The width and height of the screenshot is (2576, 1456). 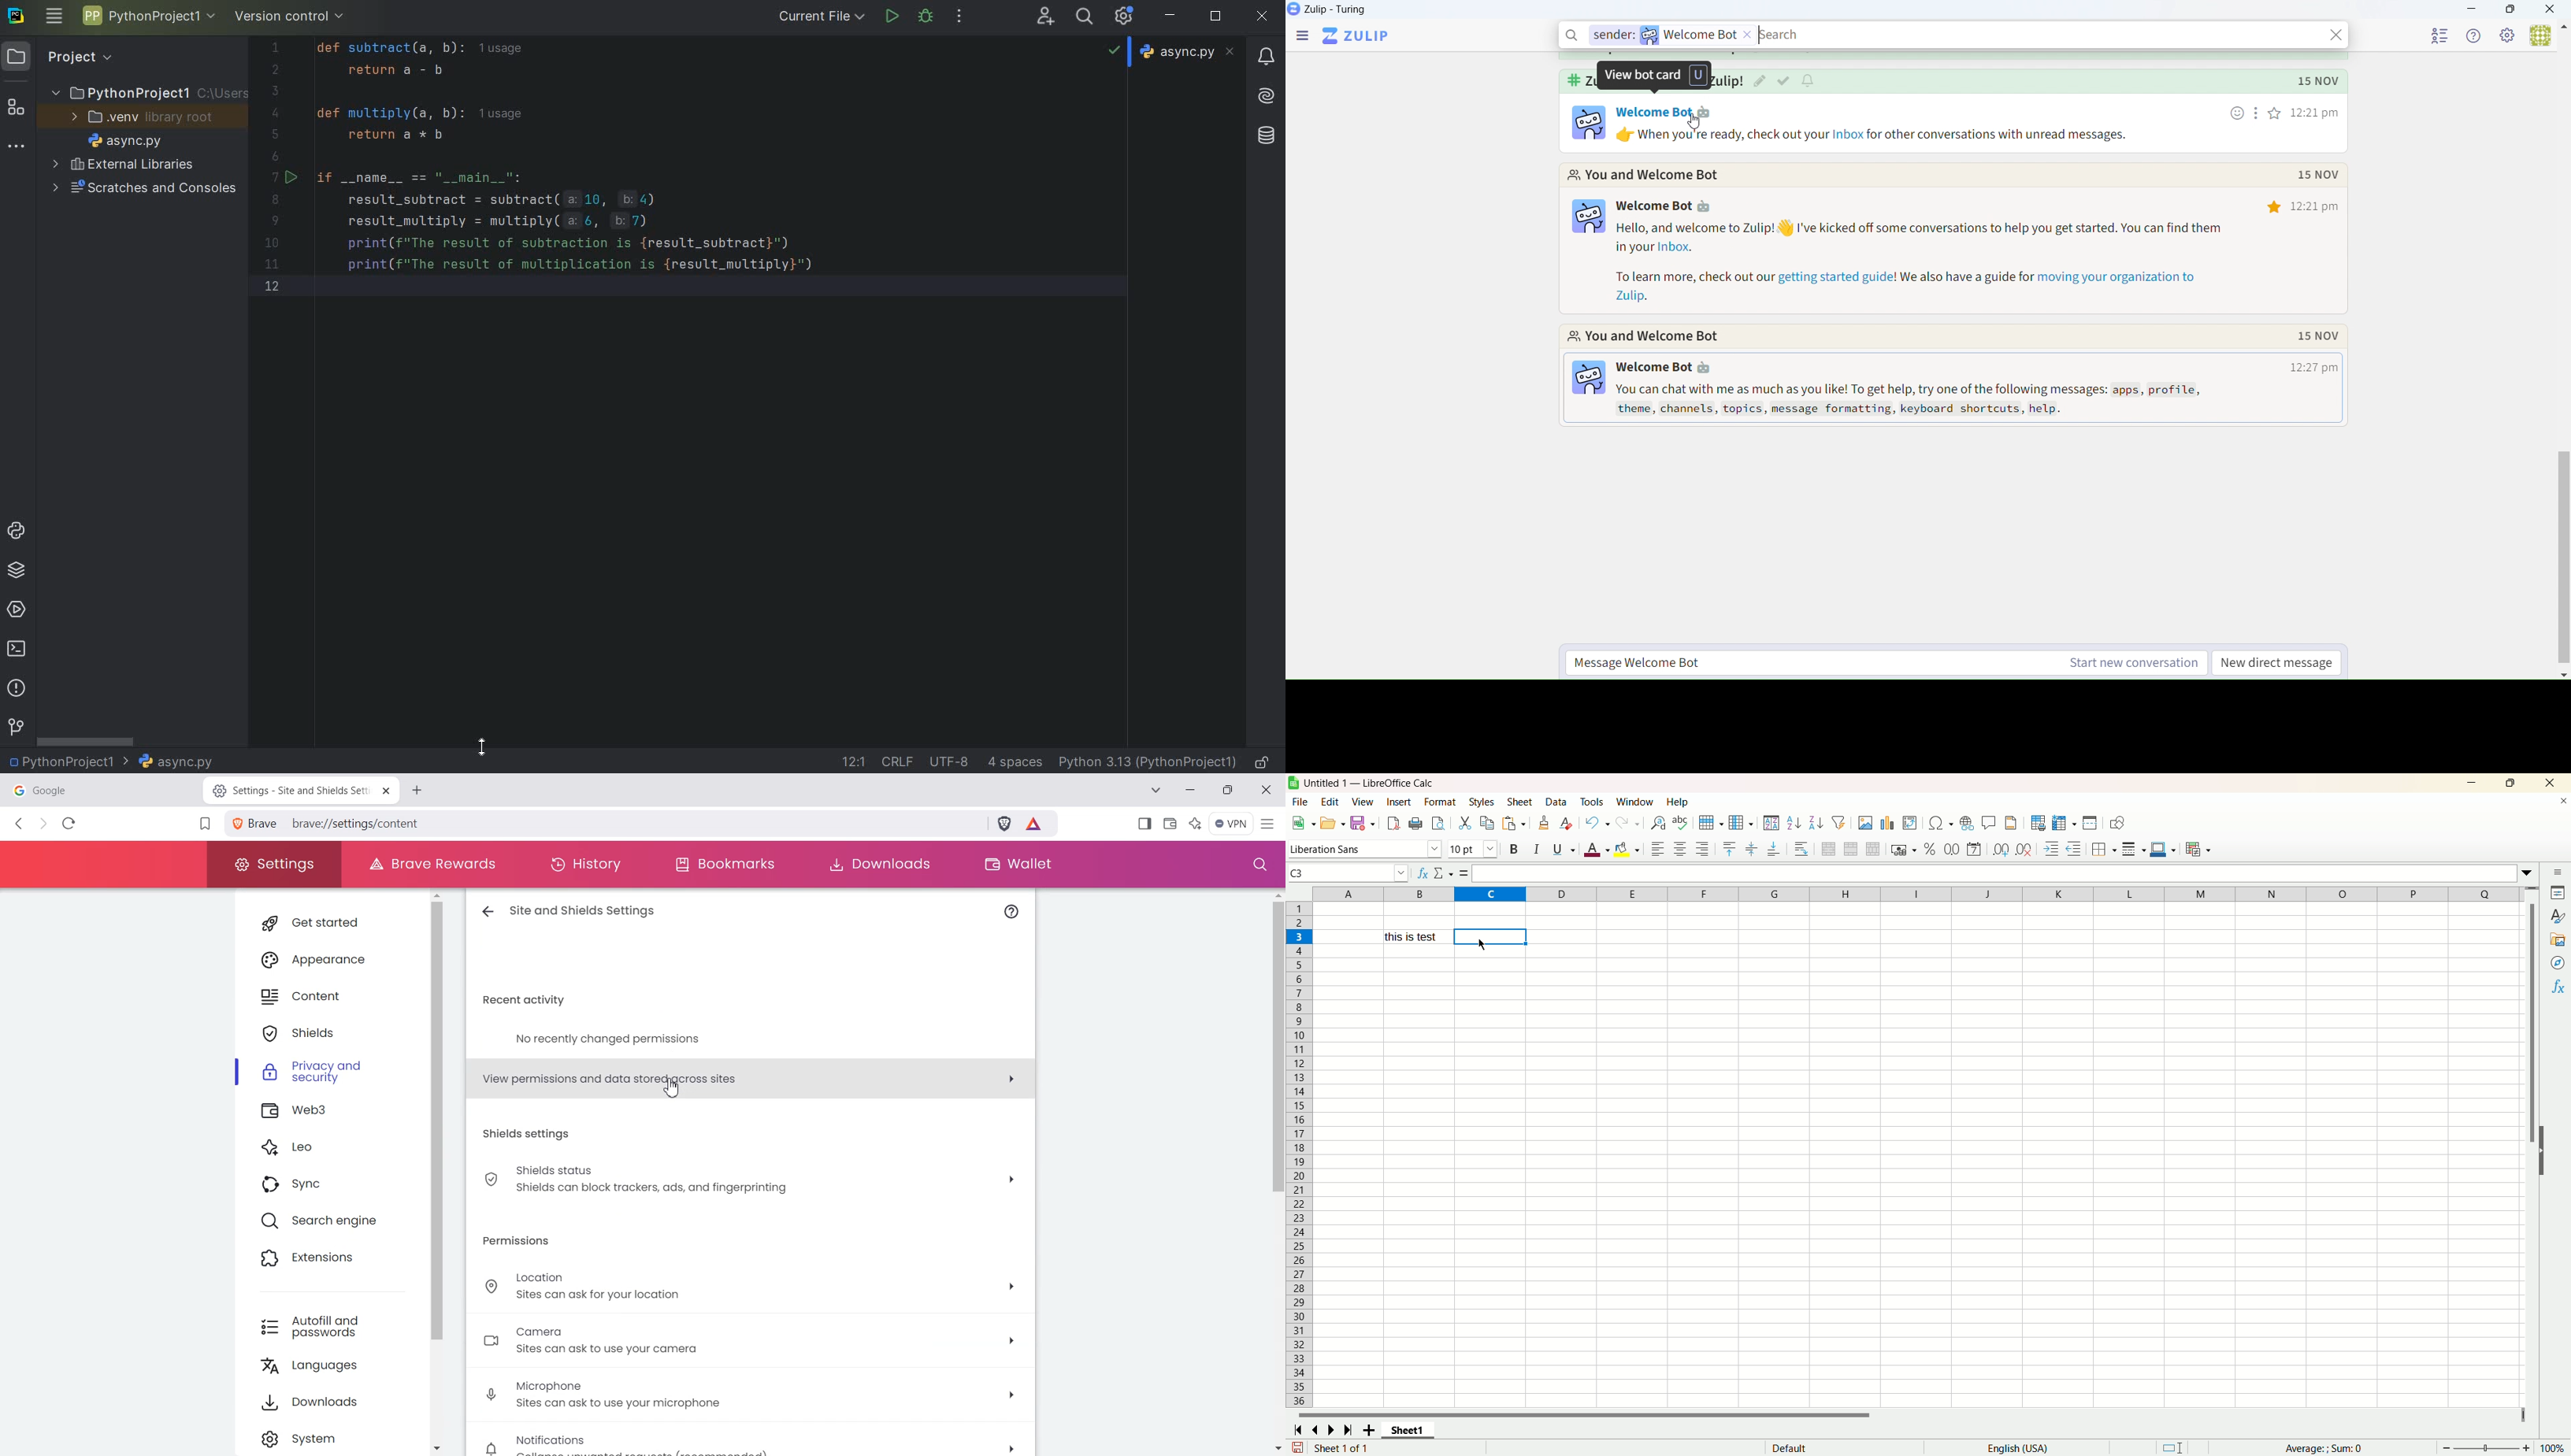 What do you see at coordinates (2336, 33) in the screenshot?
I see `close` at bounding box center [2336, 33].